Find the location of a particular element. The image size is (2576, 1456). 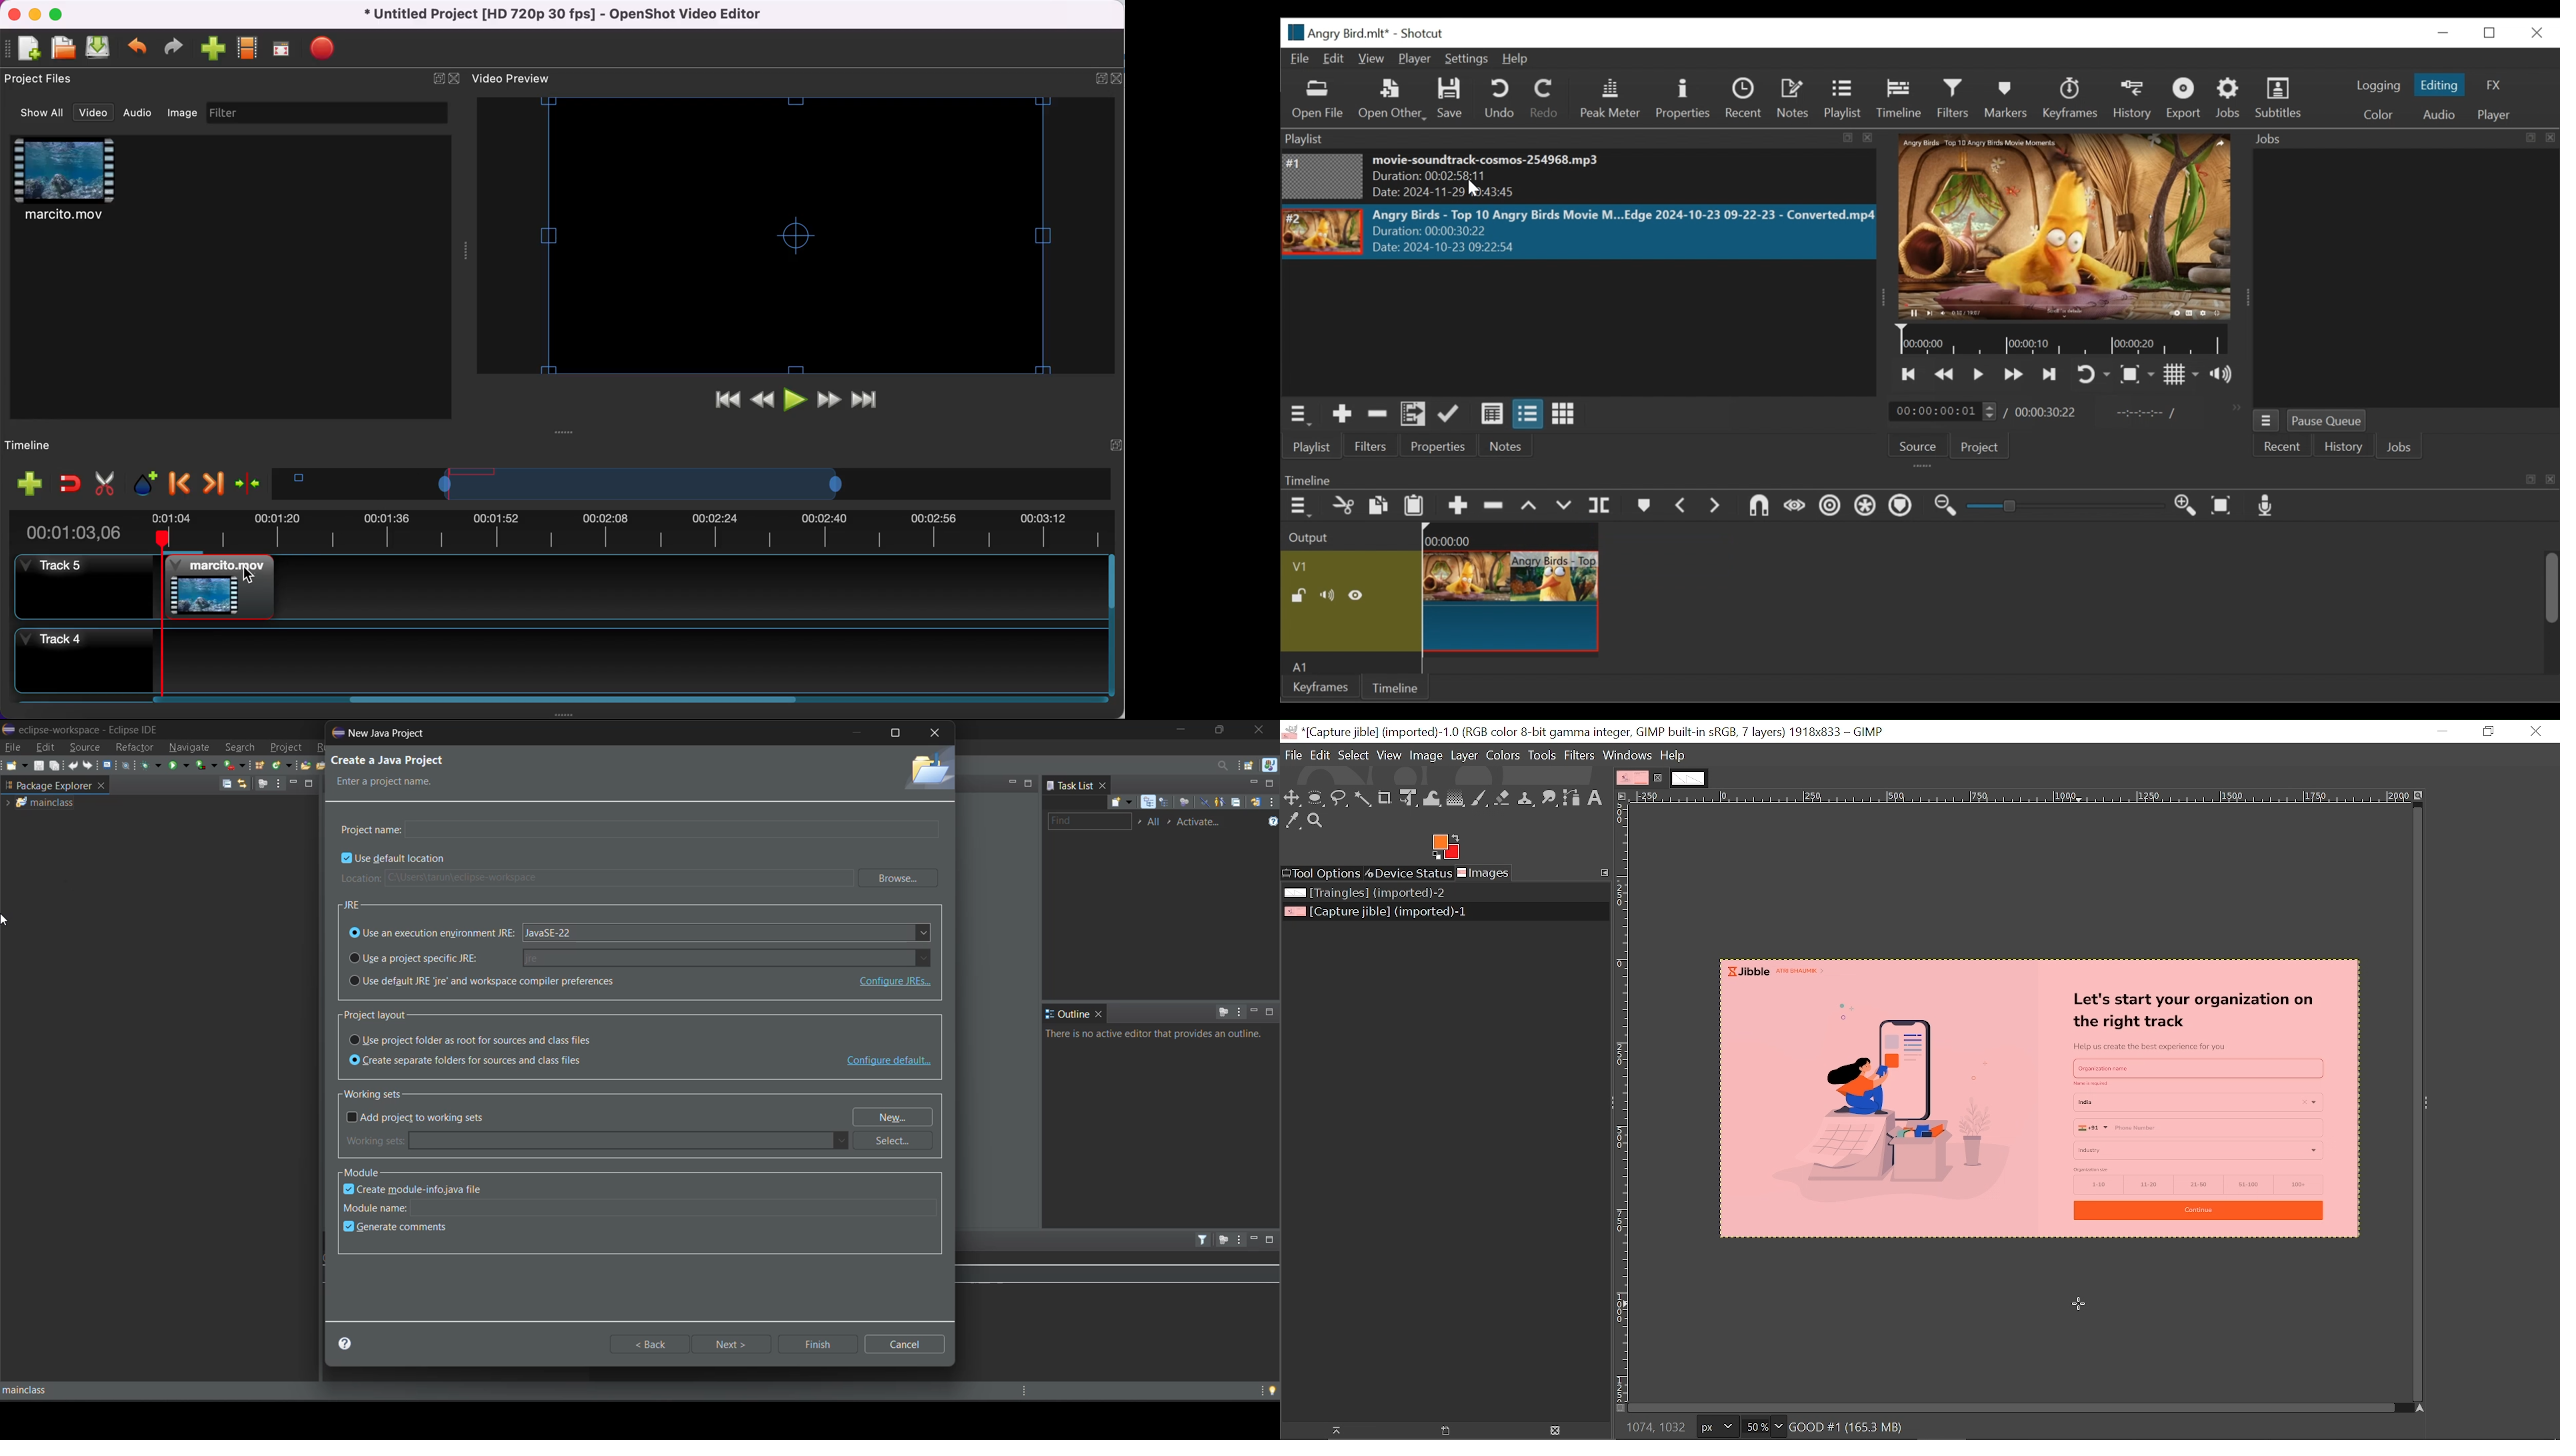

Text tool is located at coordinates (1596, 797).